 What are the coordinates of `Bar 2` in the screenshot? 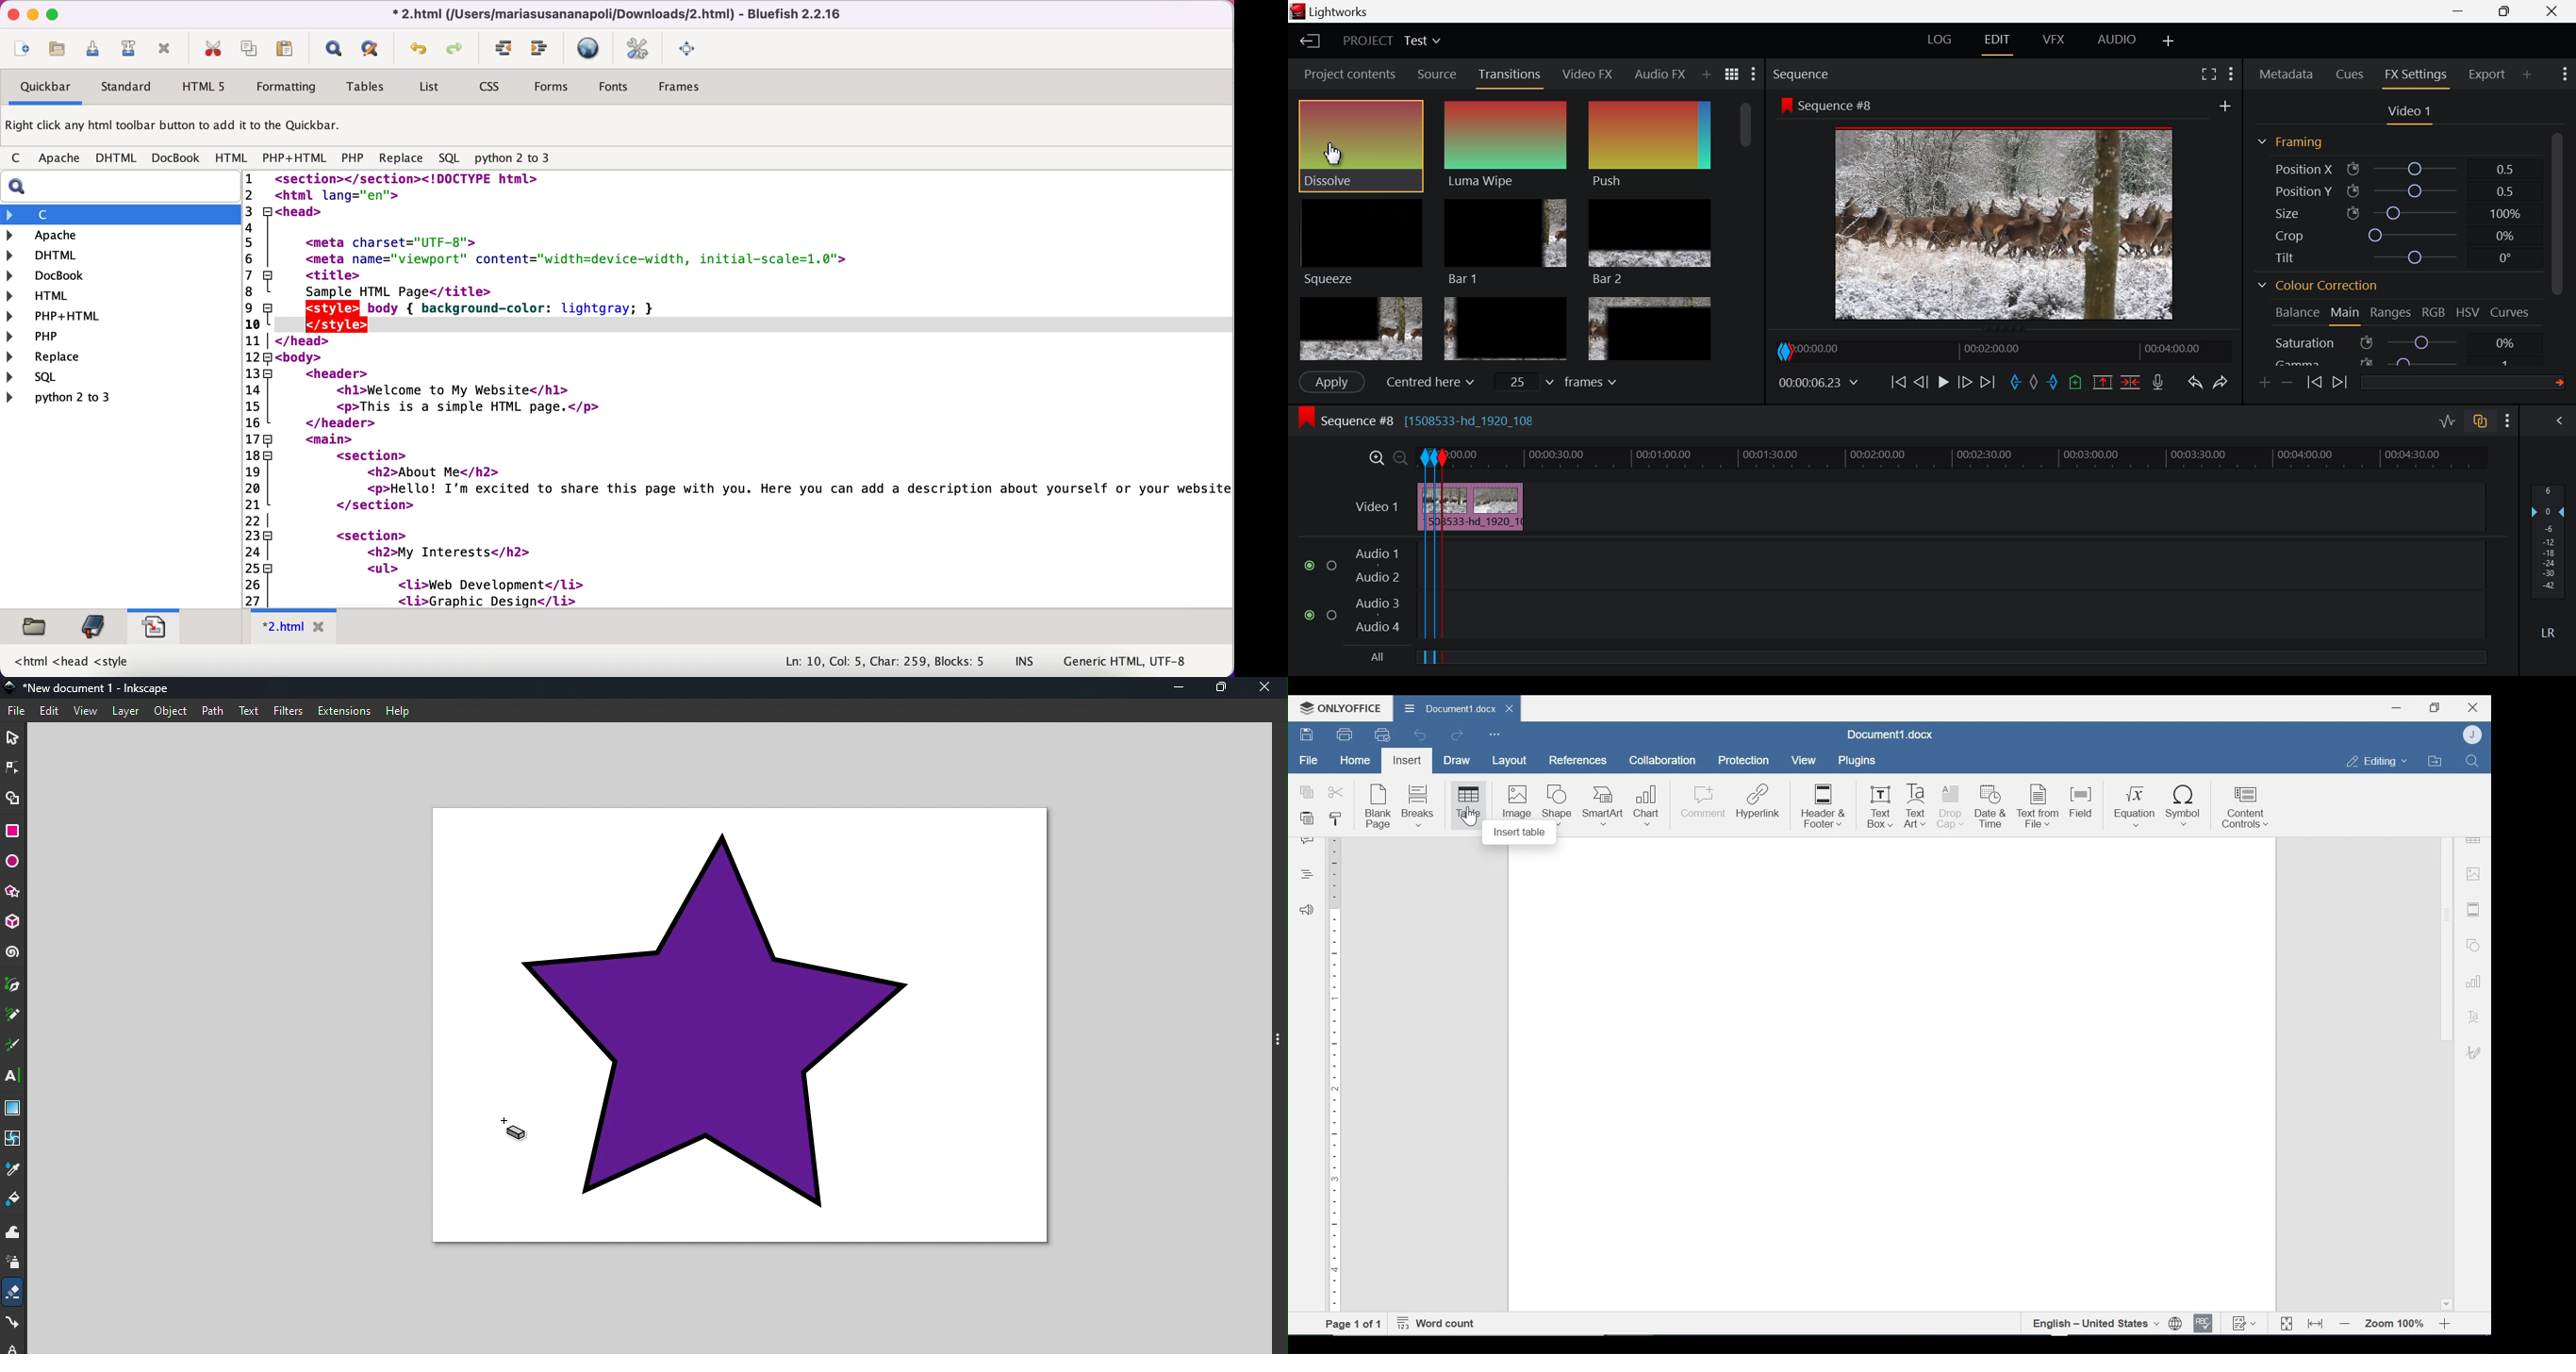 It's located at (1651, 241).